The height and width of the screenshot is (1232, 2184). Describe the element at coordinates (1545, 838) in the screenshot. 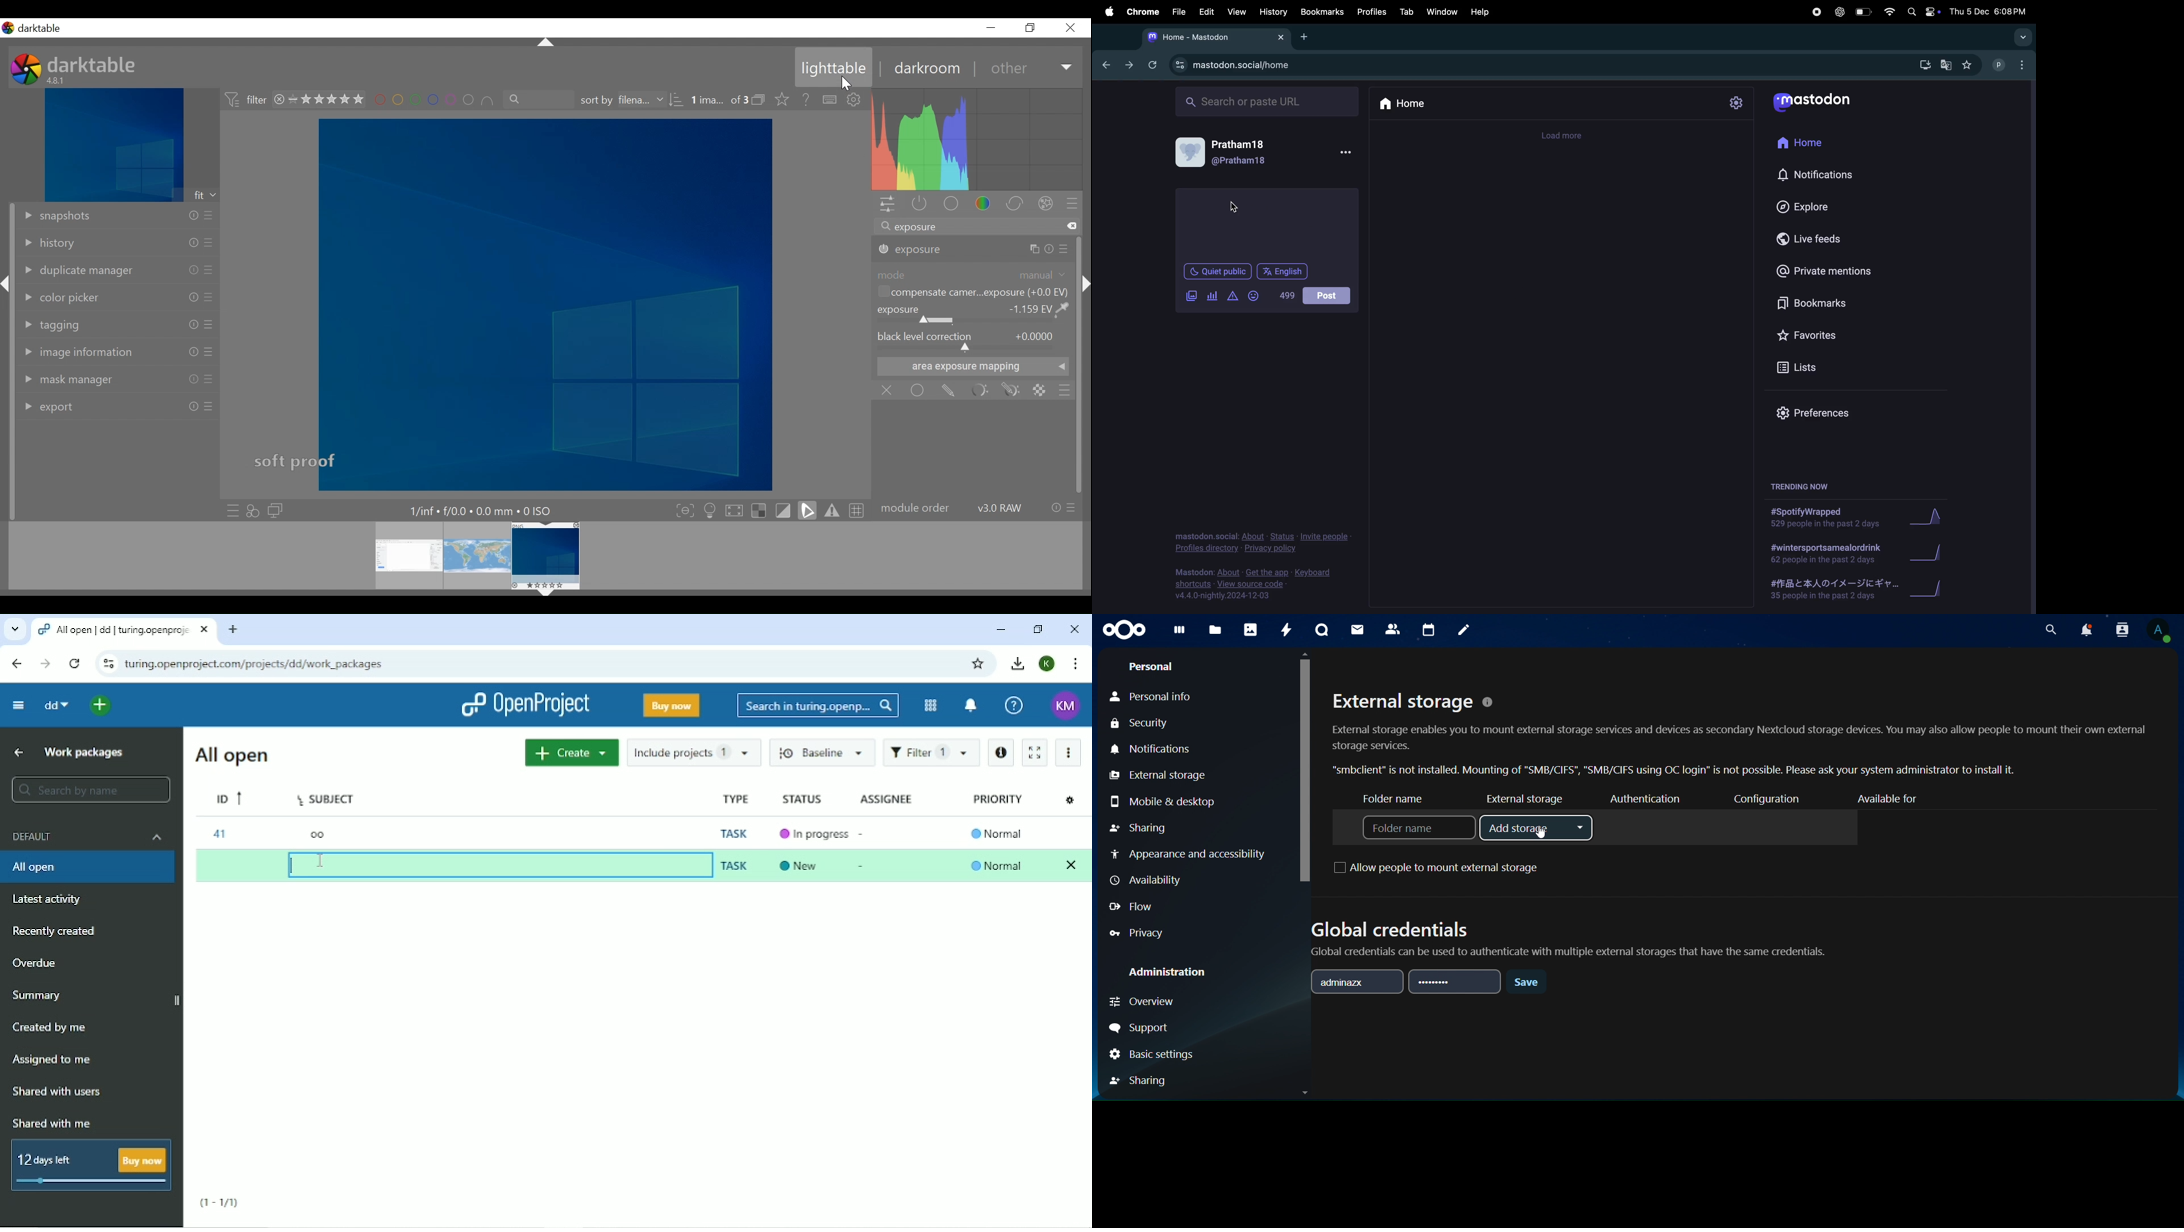

I see `cursor` at that location.